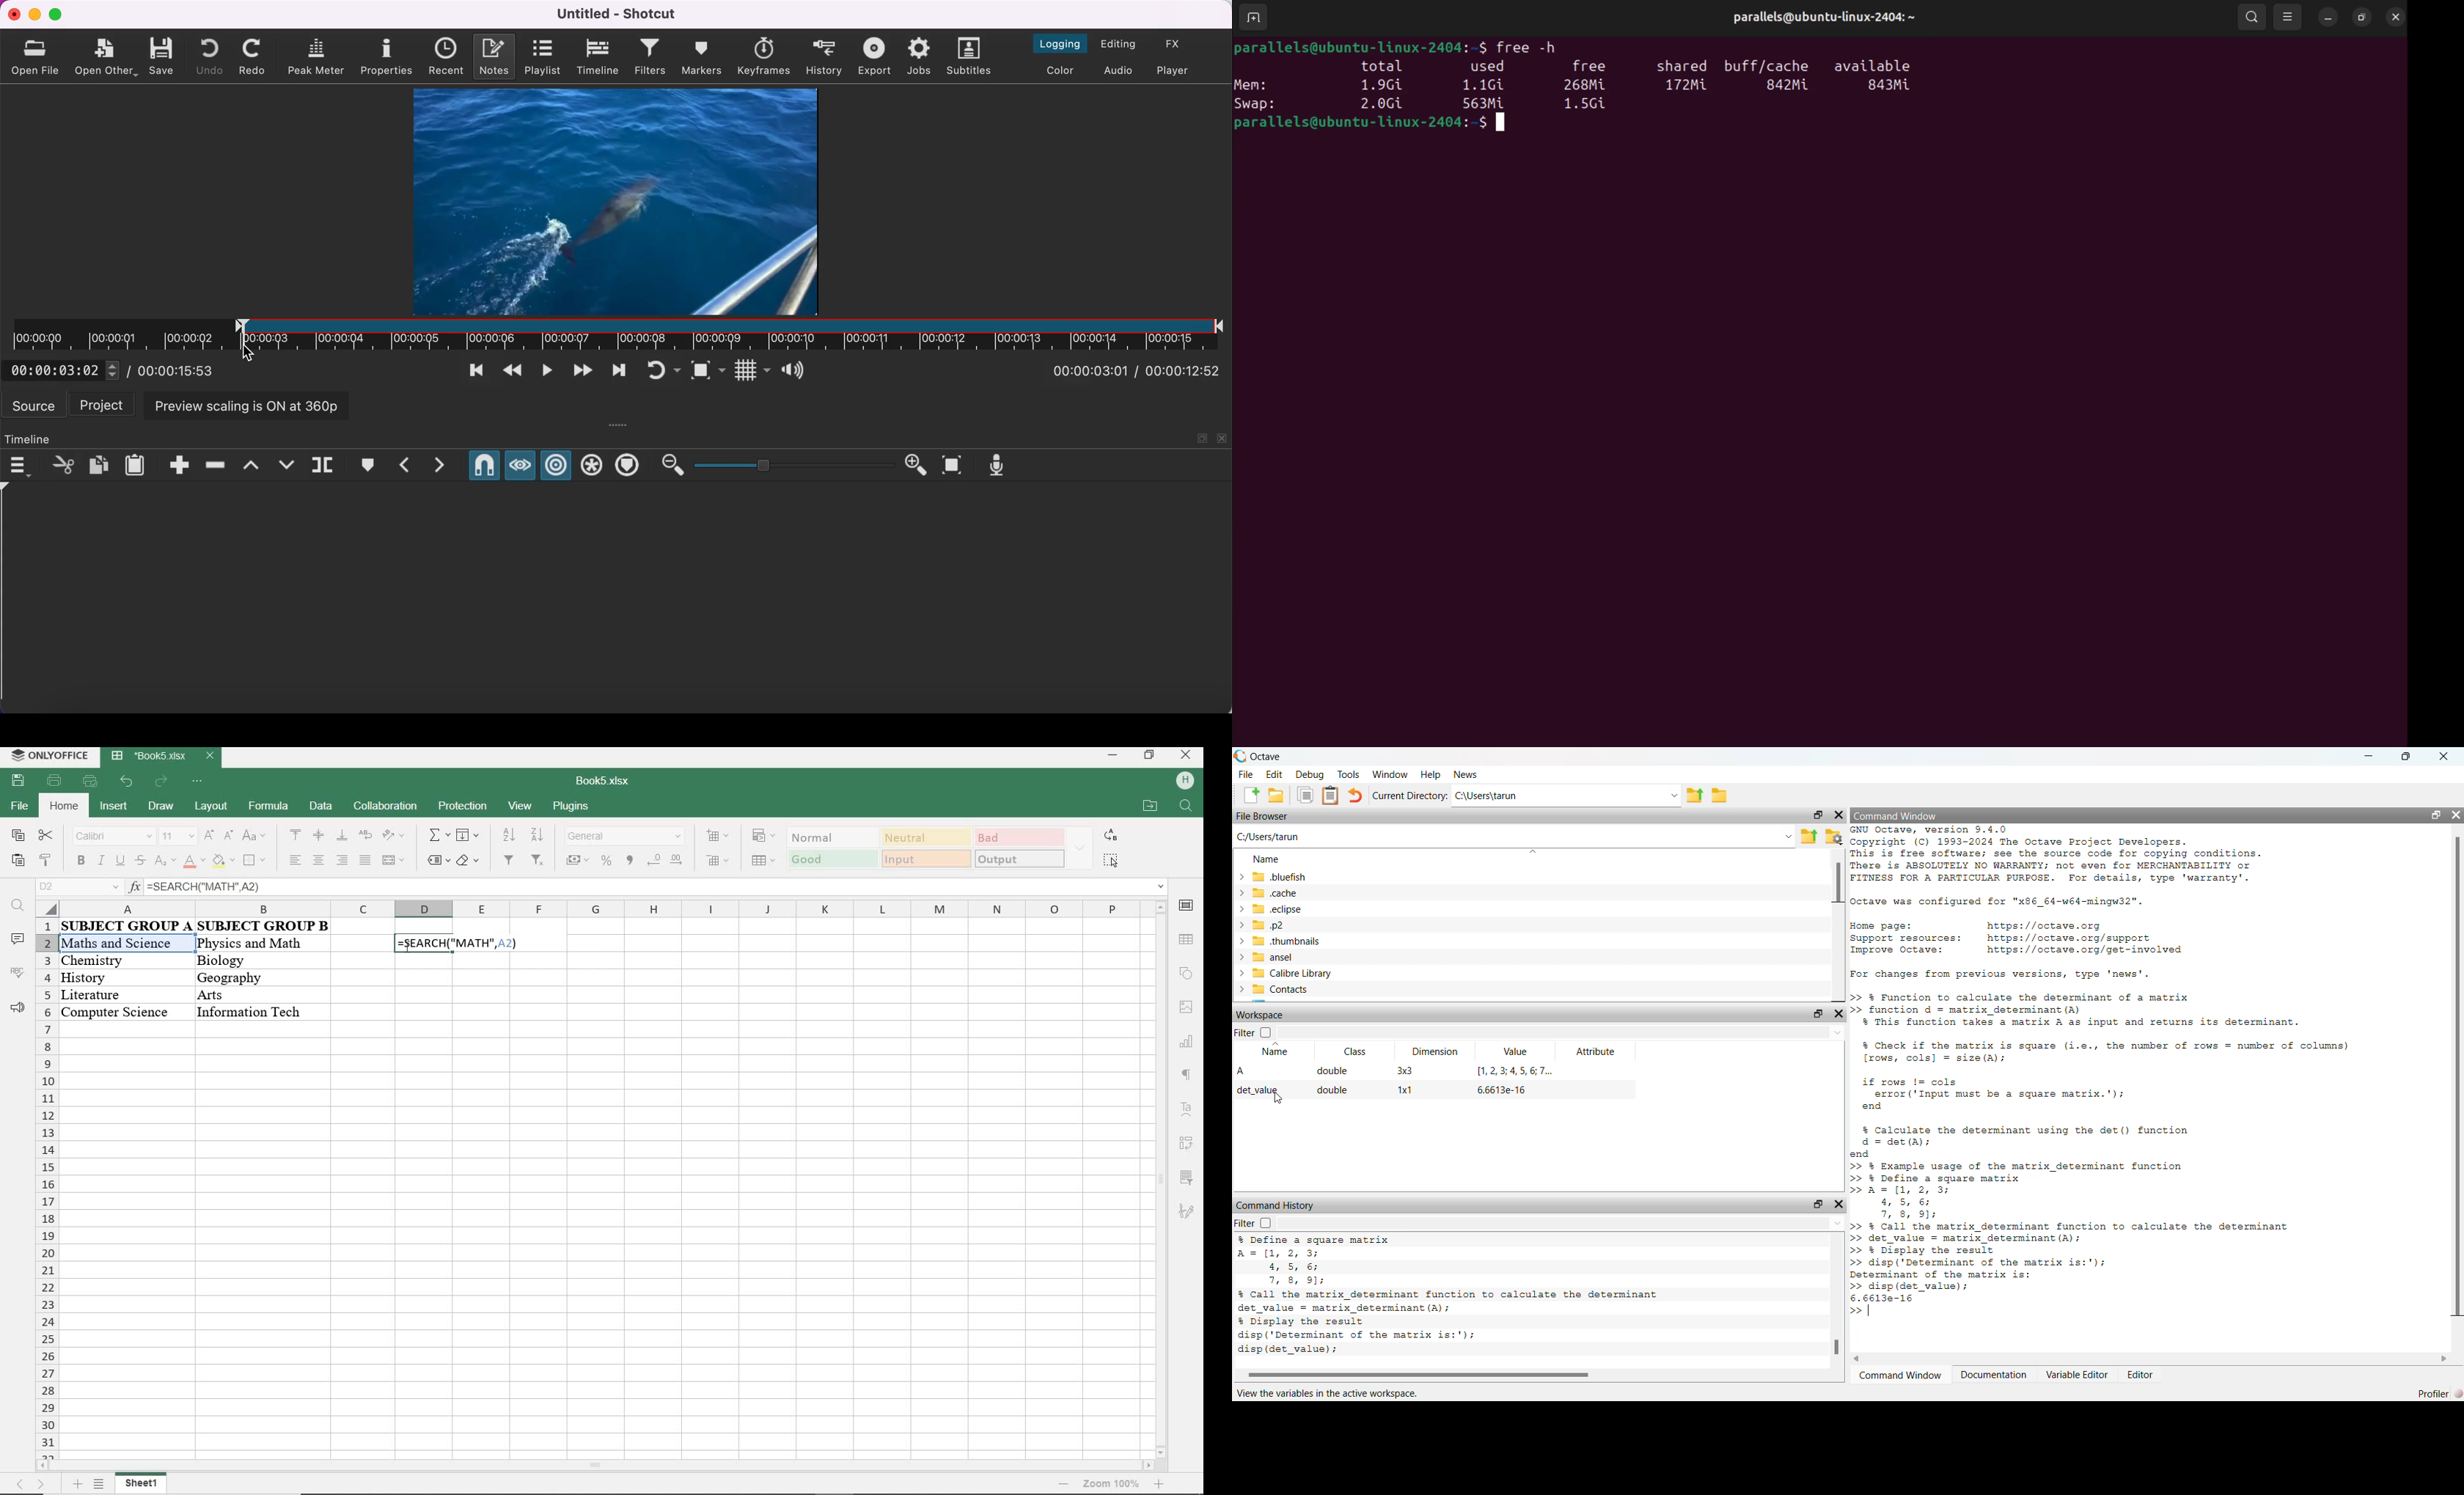 The width and height of the screenshot is (2464, 1512). I want to click on close, so click(1223, 438).